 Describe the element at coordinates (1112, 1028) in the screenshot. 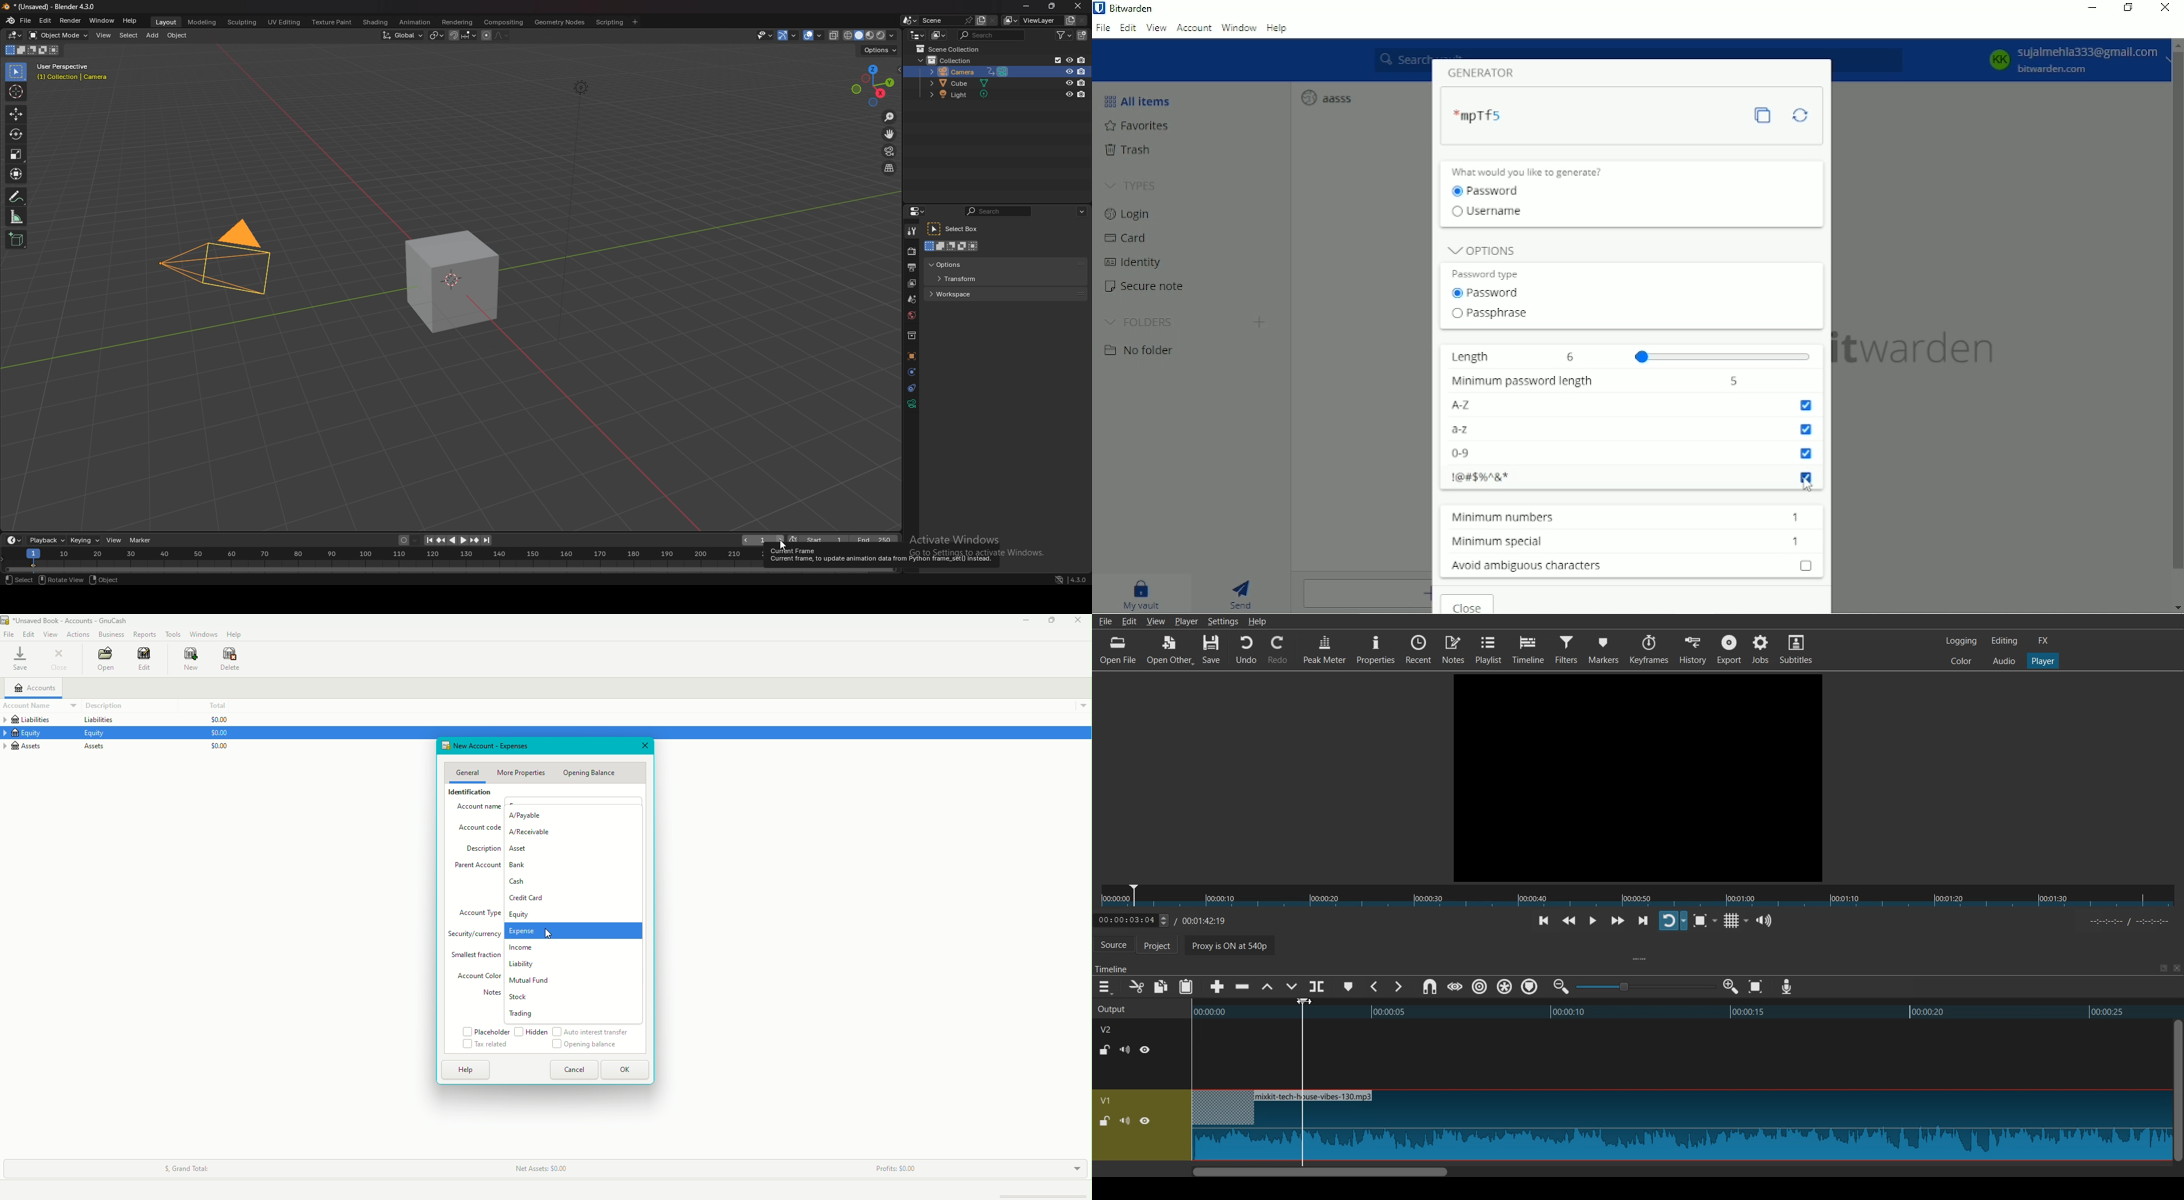

I see `V2` at that location.